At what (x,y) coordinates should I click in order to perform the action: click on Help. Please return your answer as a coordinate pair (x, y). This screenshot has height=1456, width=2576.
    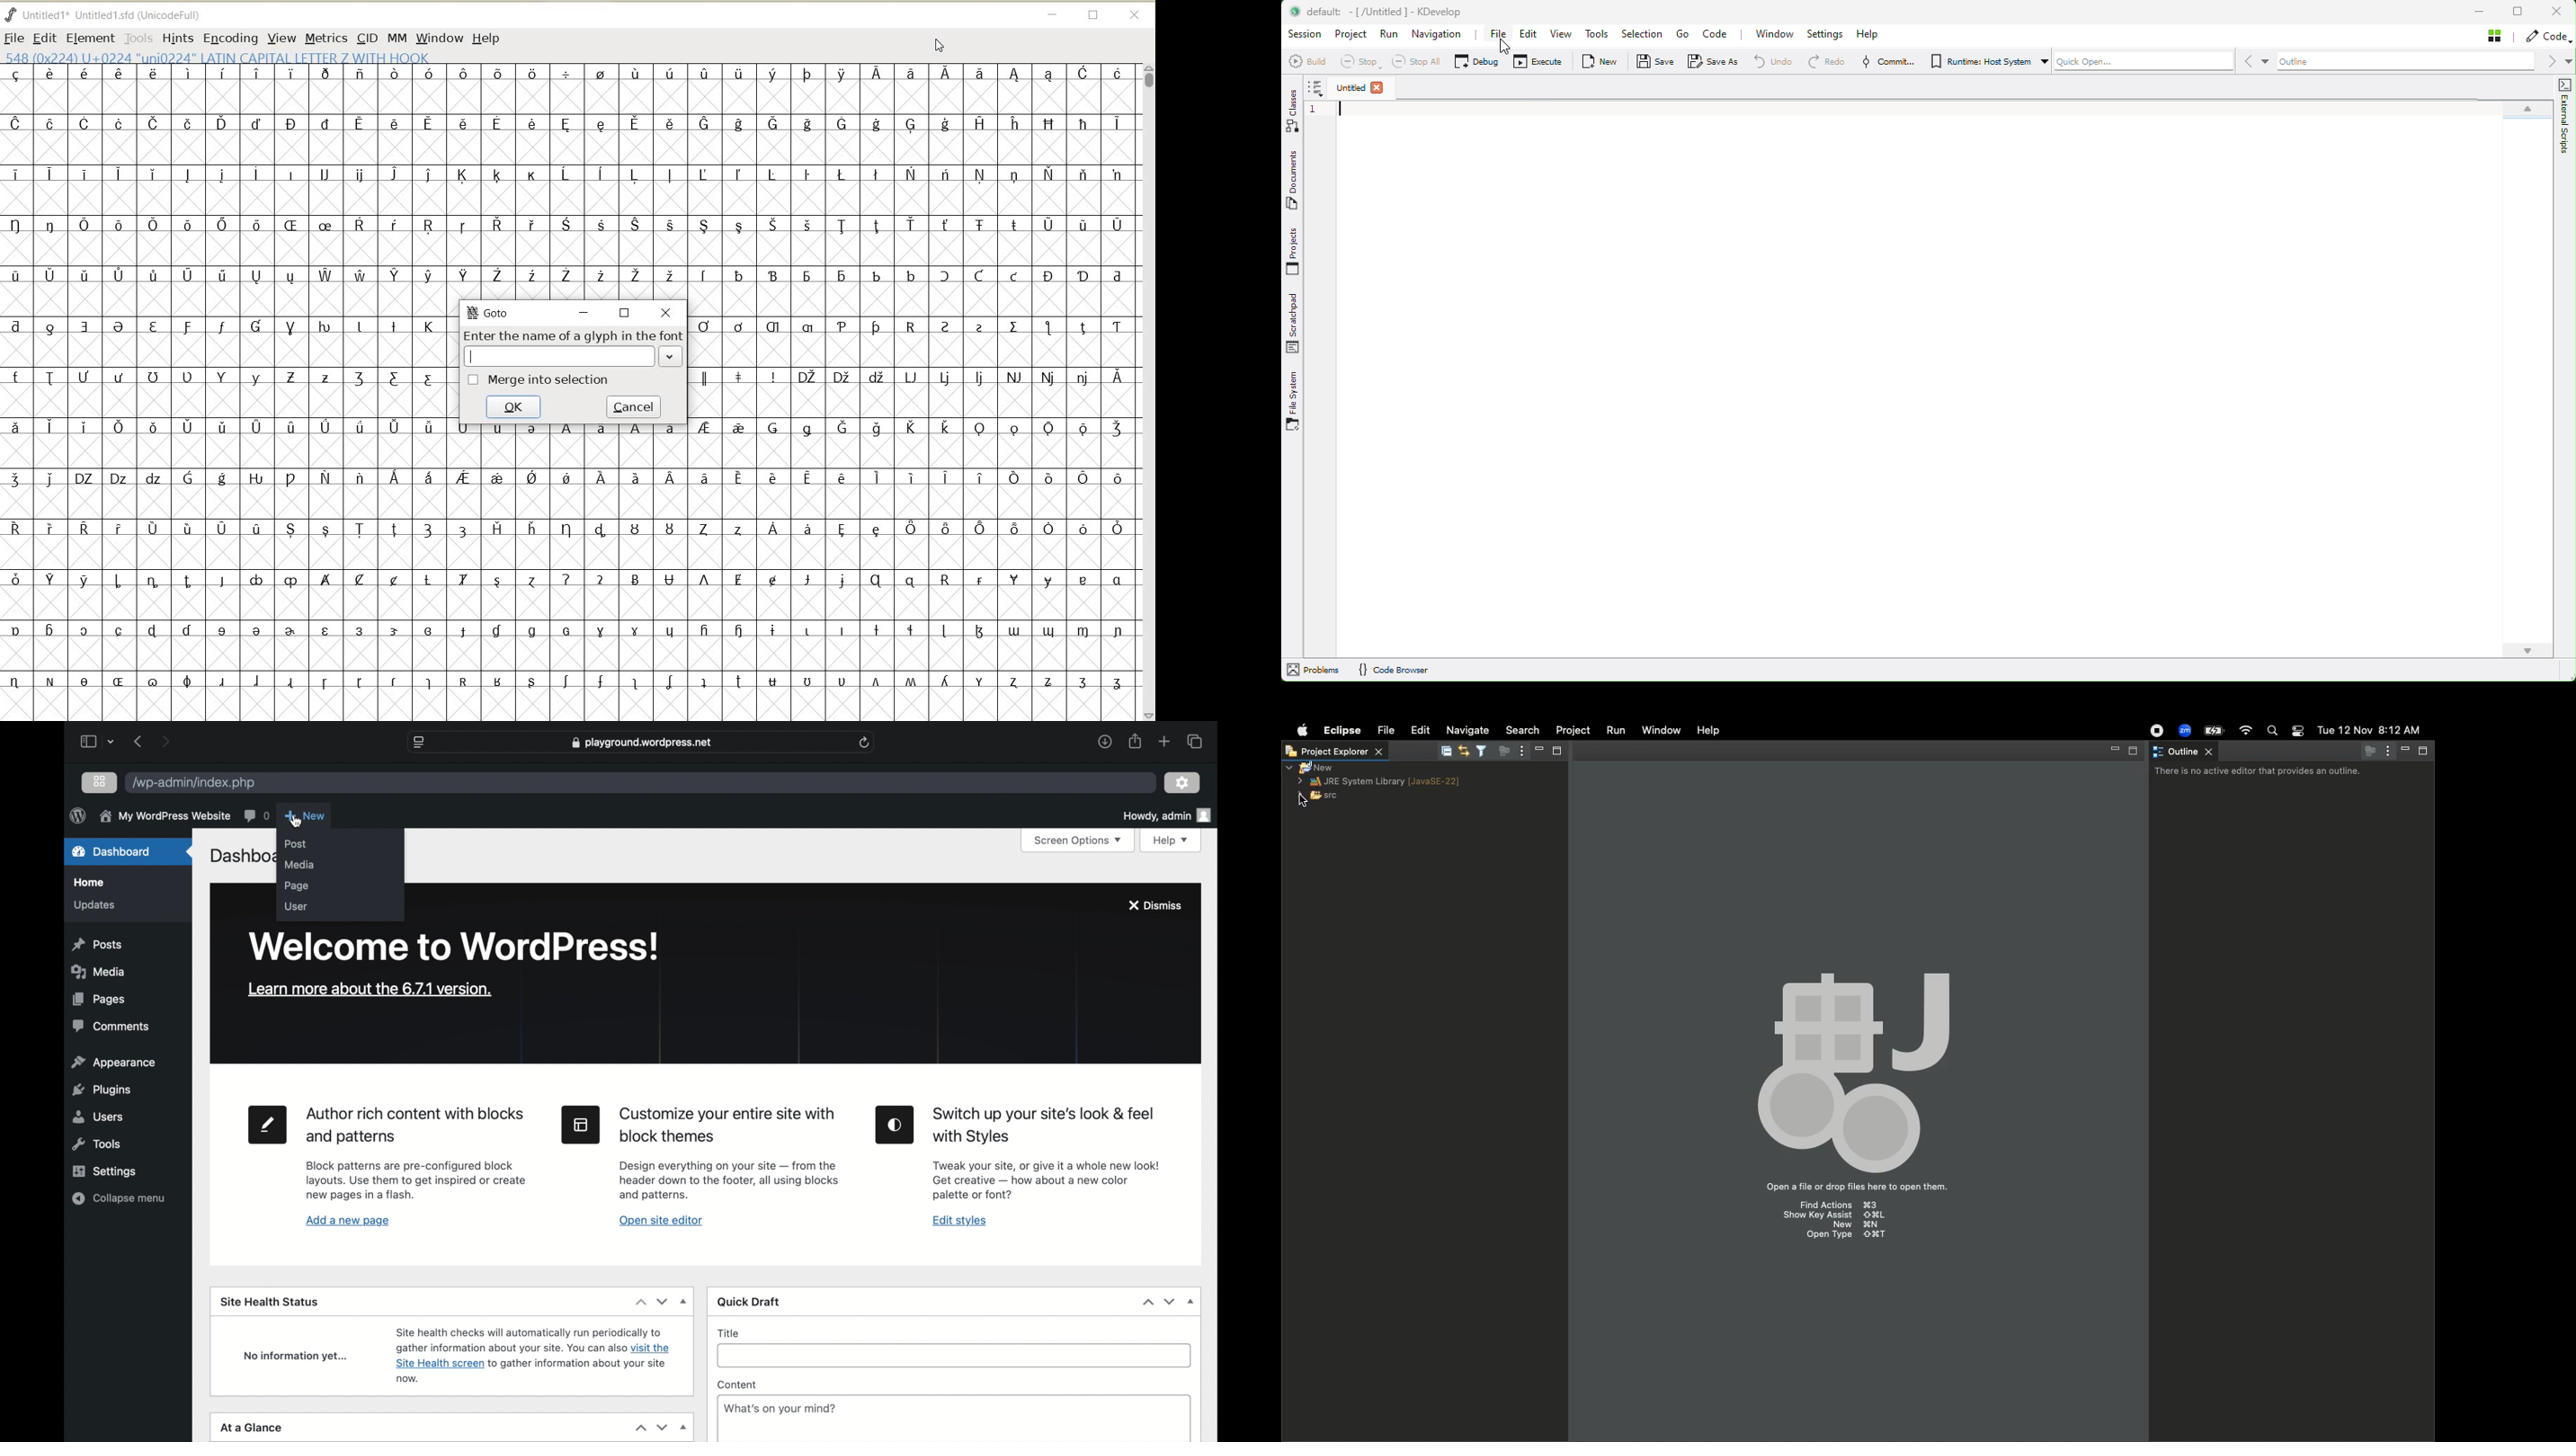
    Looking at the image, I should click on (1869, 36).